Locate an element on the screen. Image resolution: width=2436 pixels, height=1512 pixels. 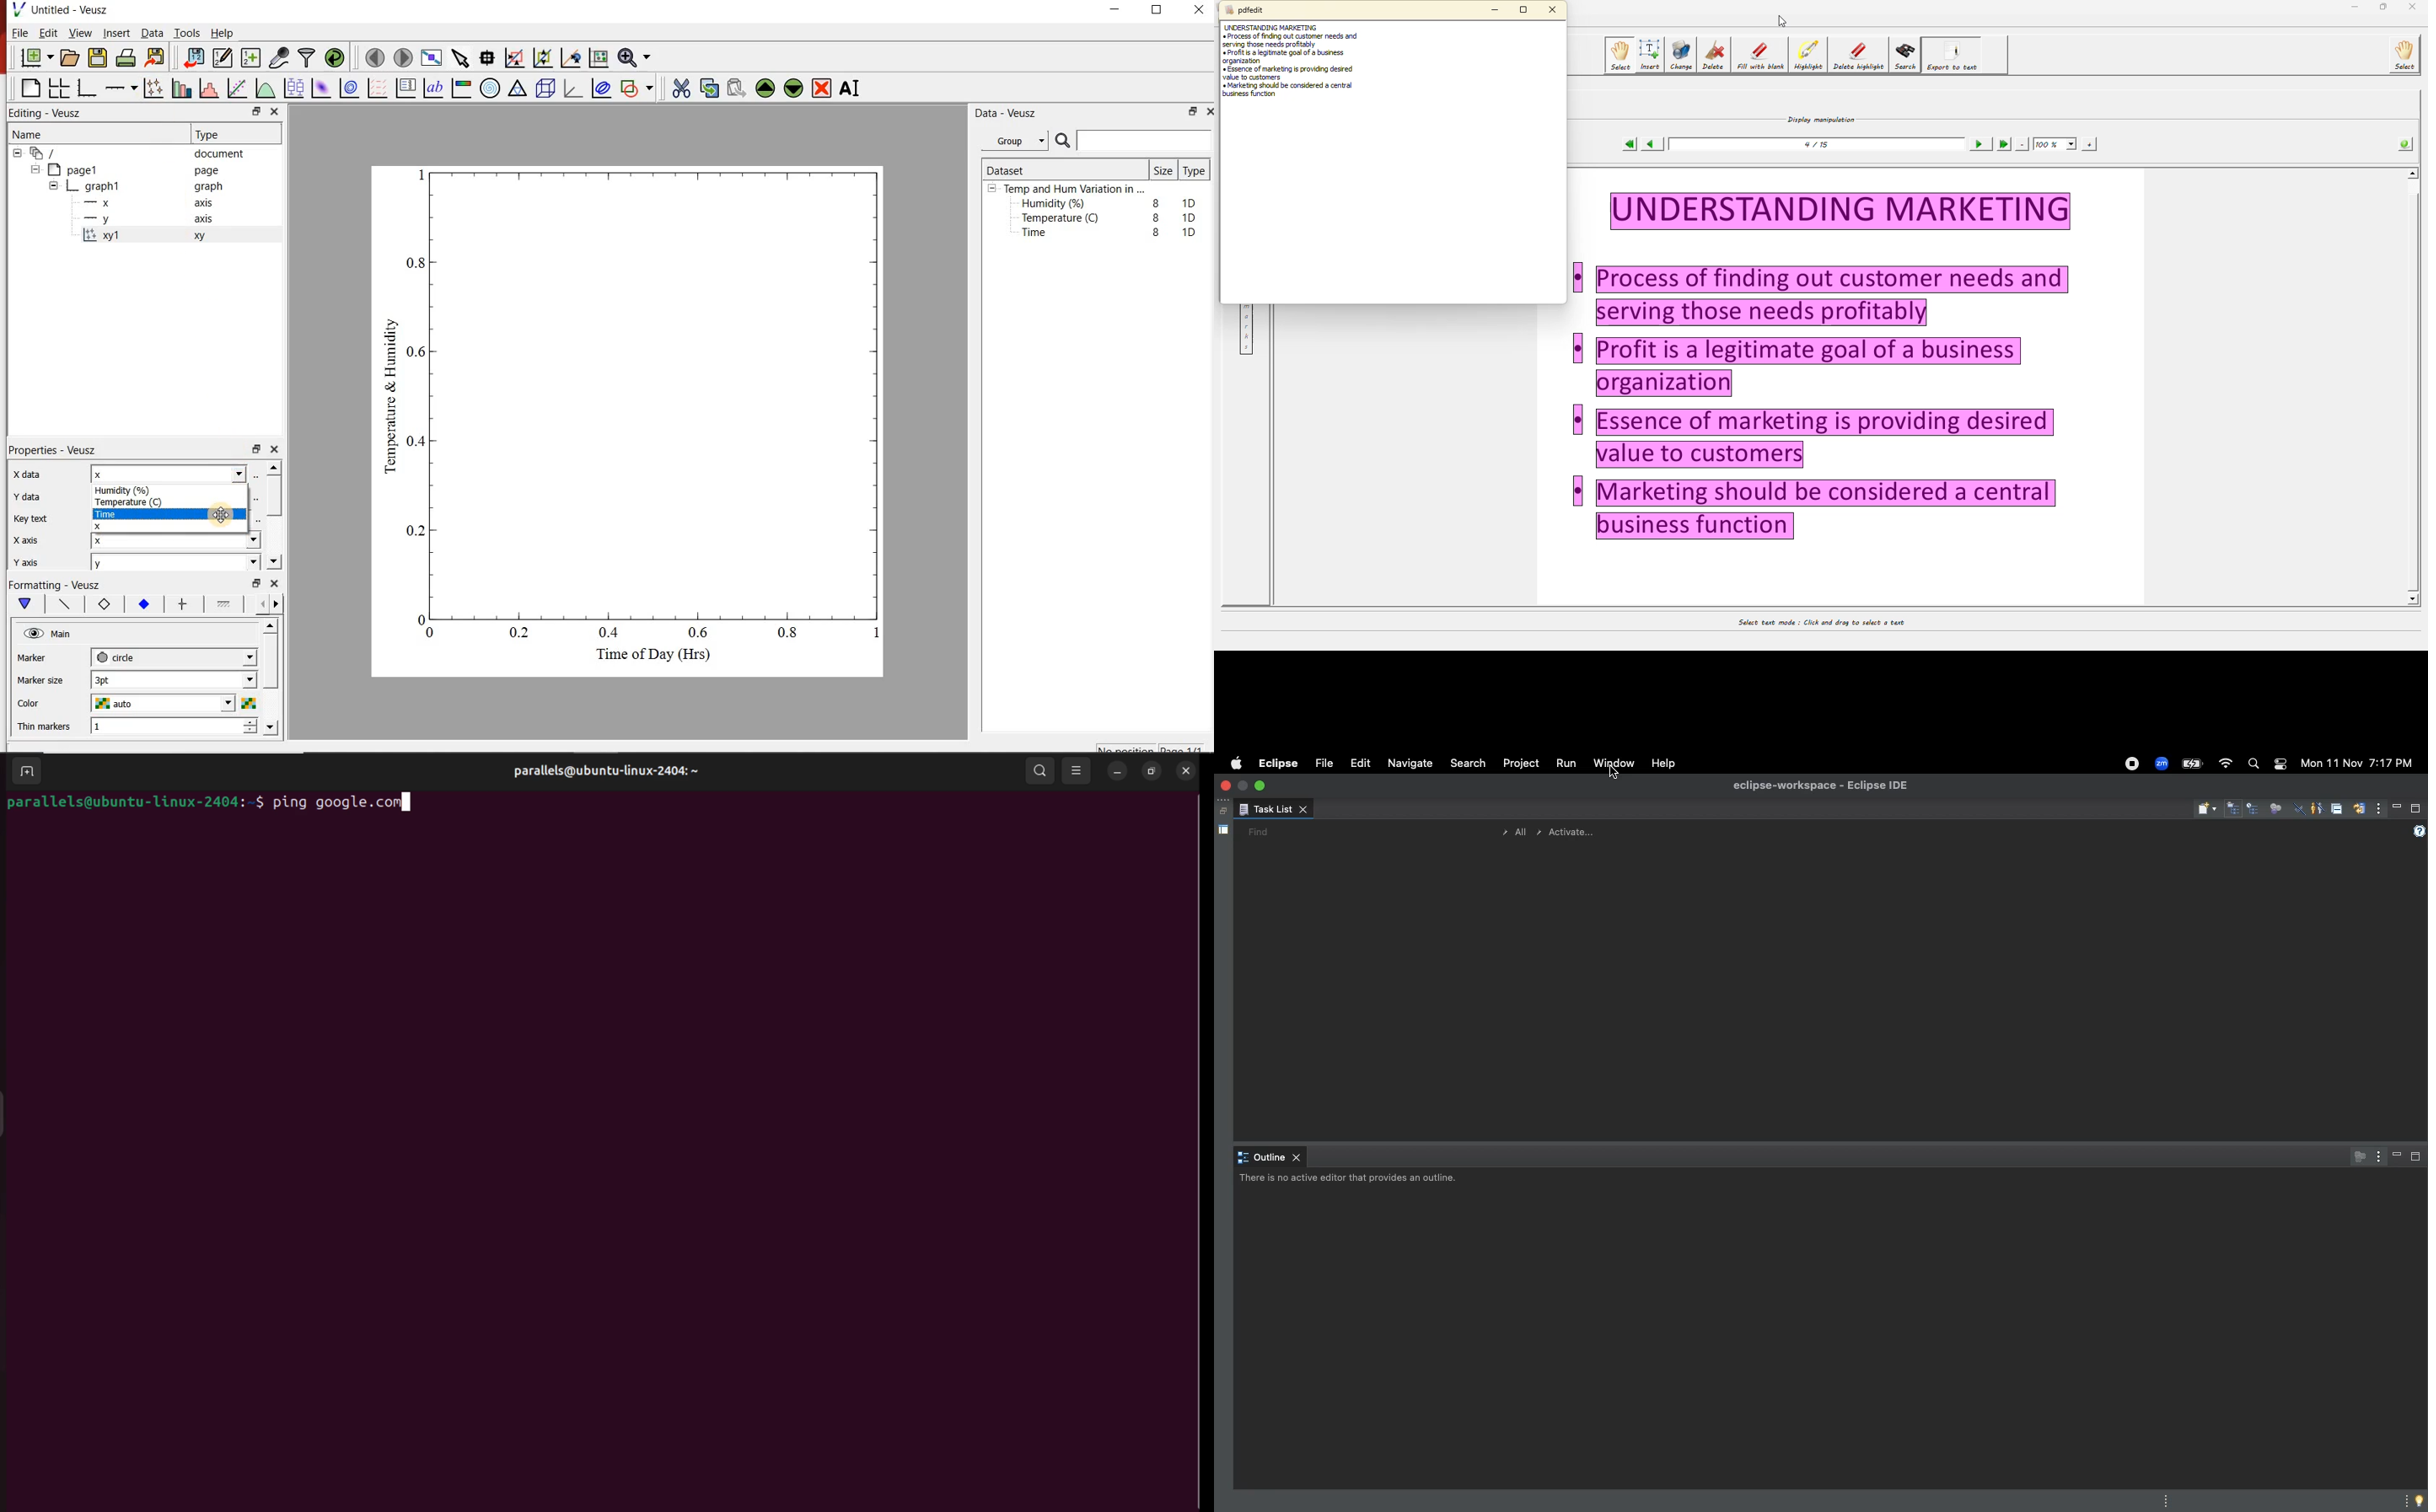
close is located at coordinates (279, 450).